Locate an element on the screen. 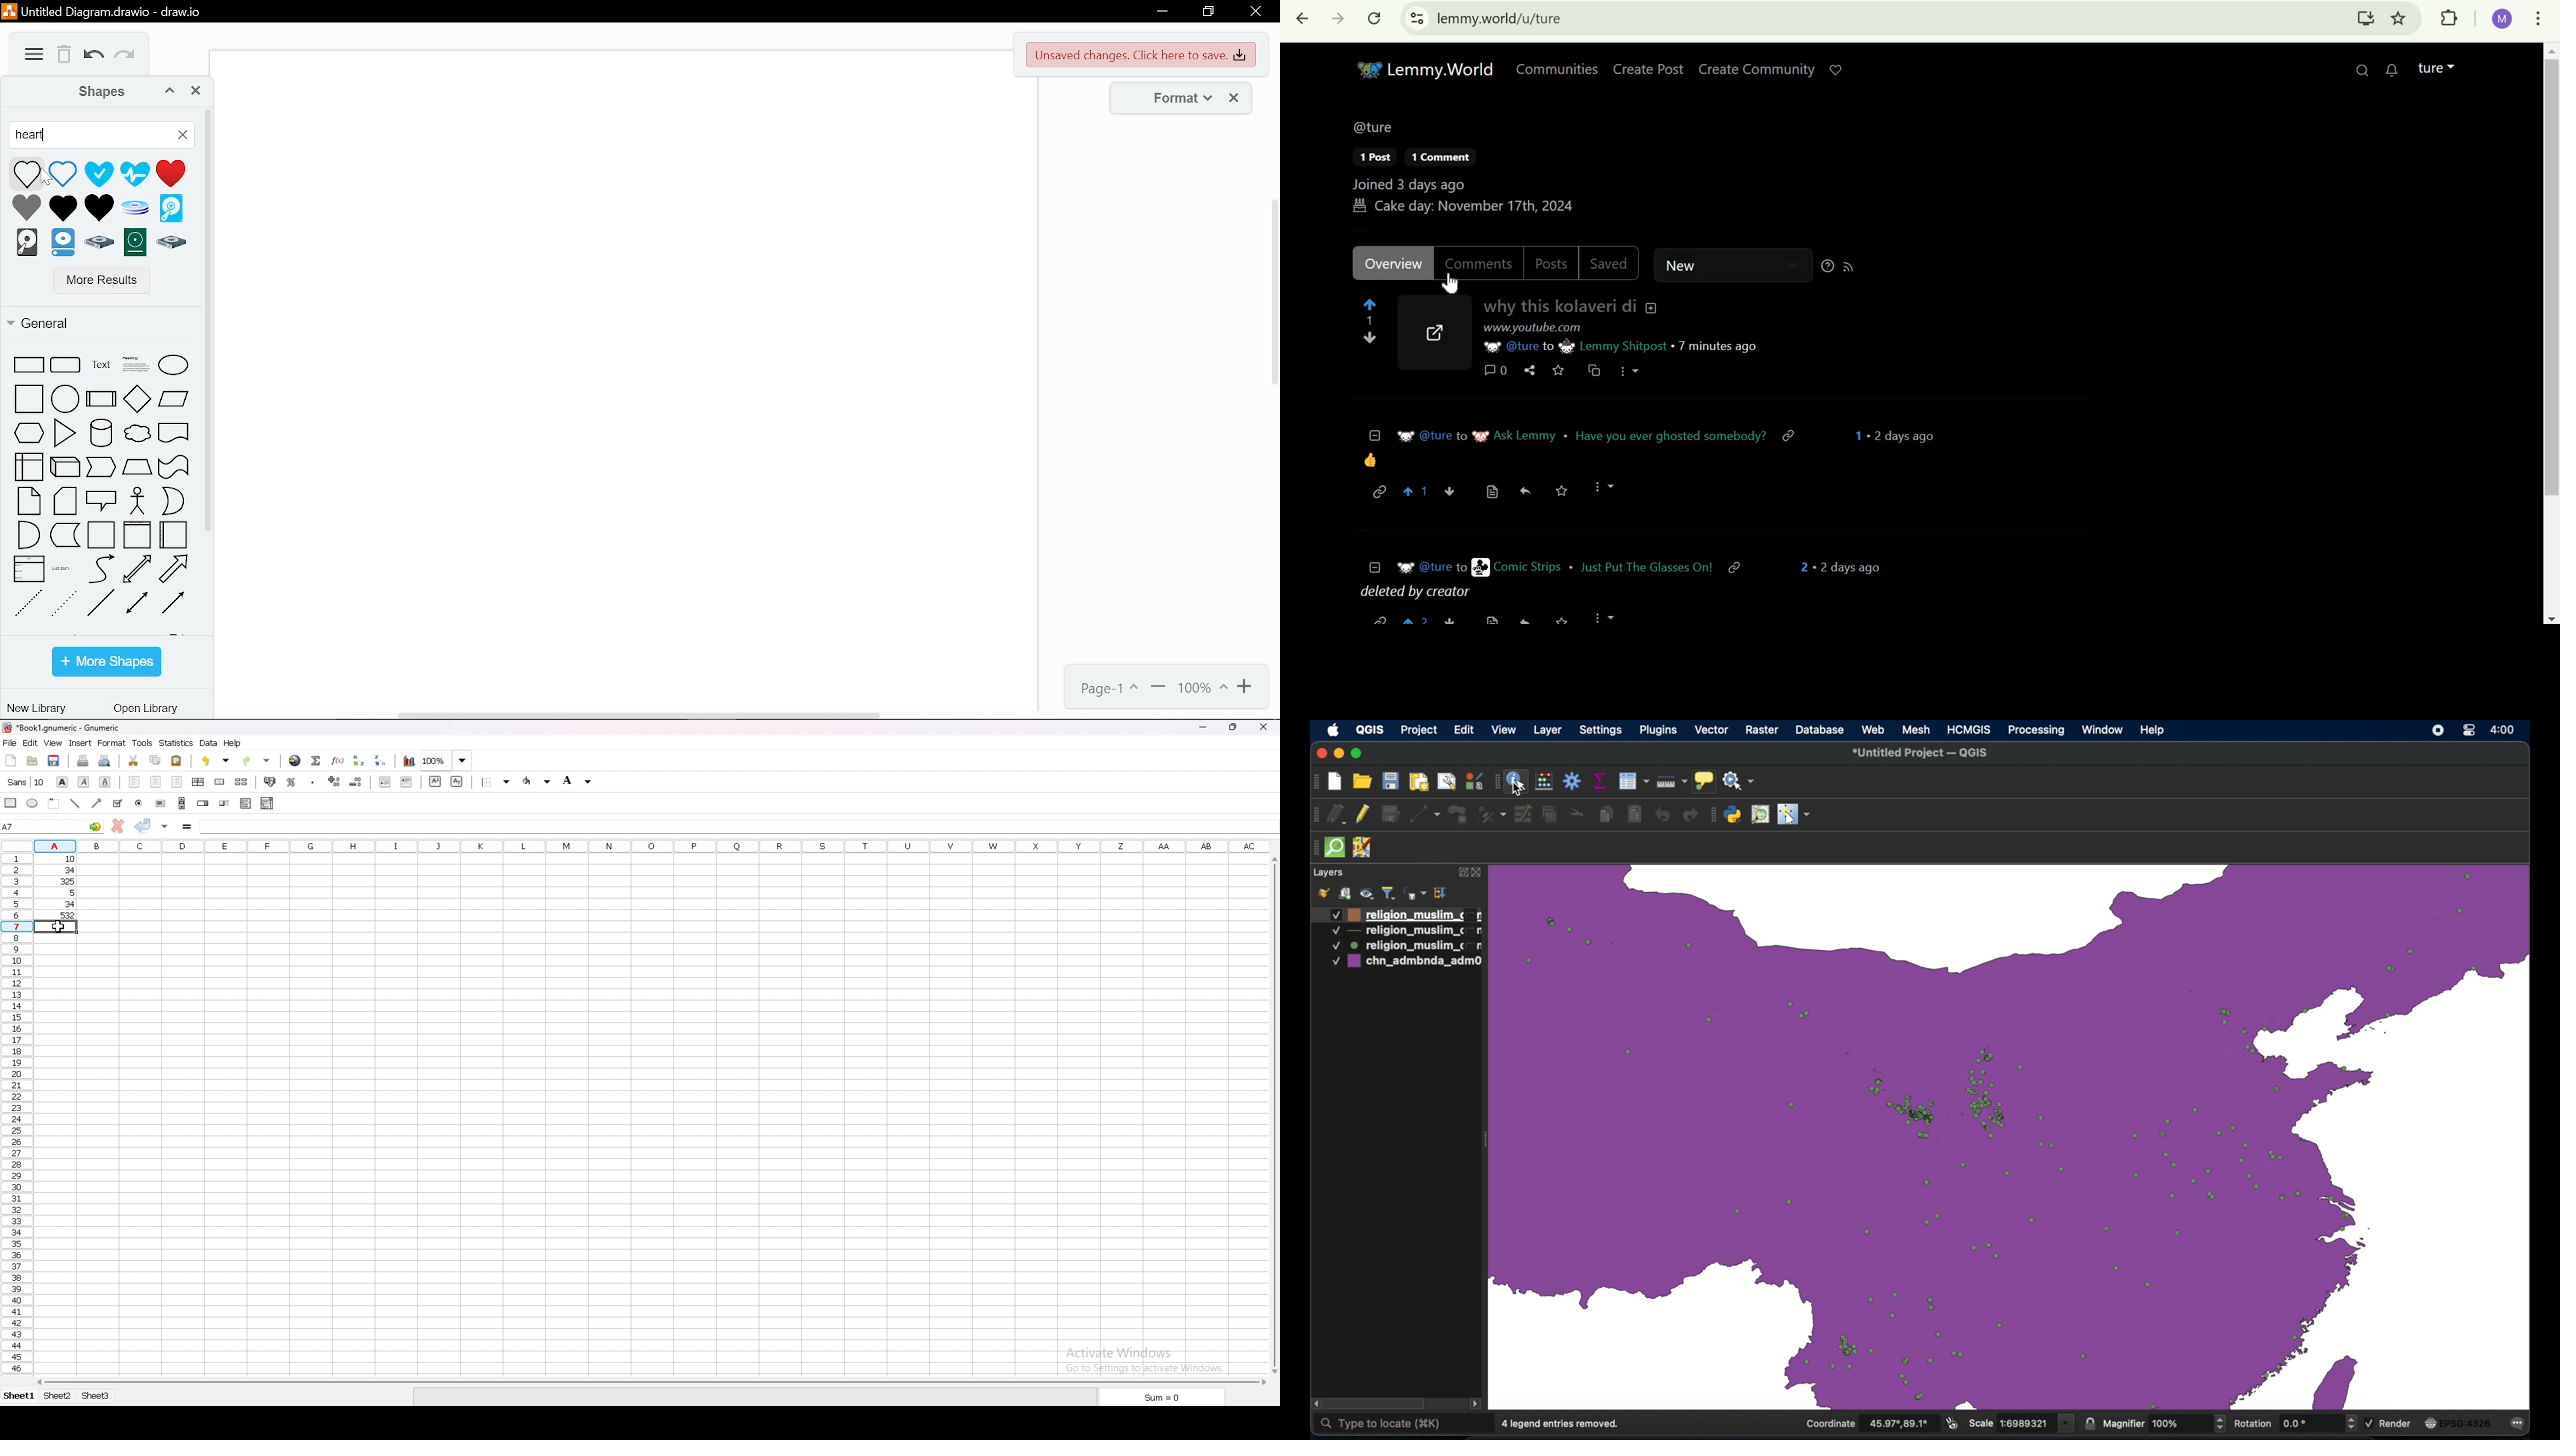 This screenshot has width=2576, height=1456. sort descending is located at coordinates (380, 760).